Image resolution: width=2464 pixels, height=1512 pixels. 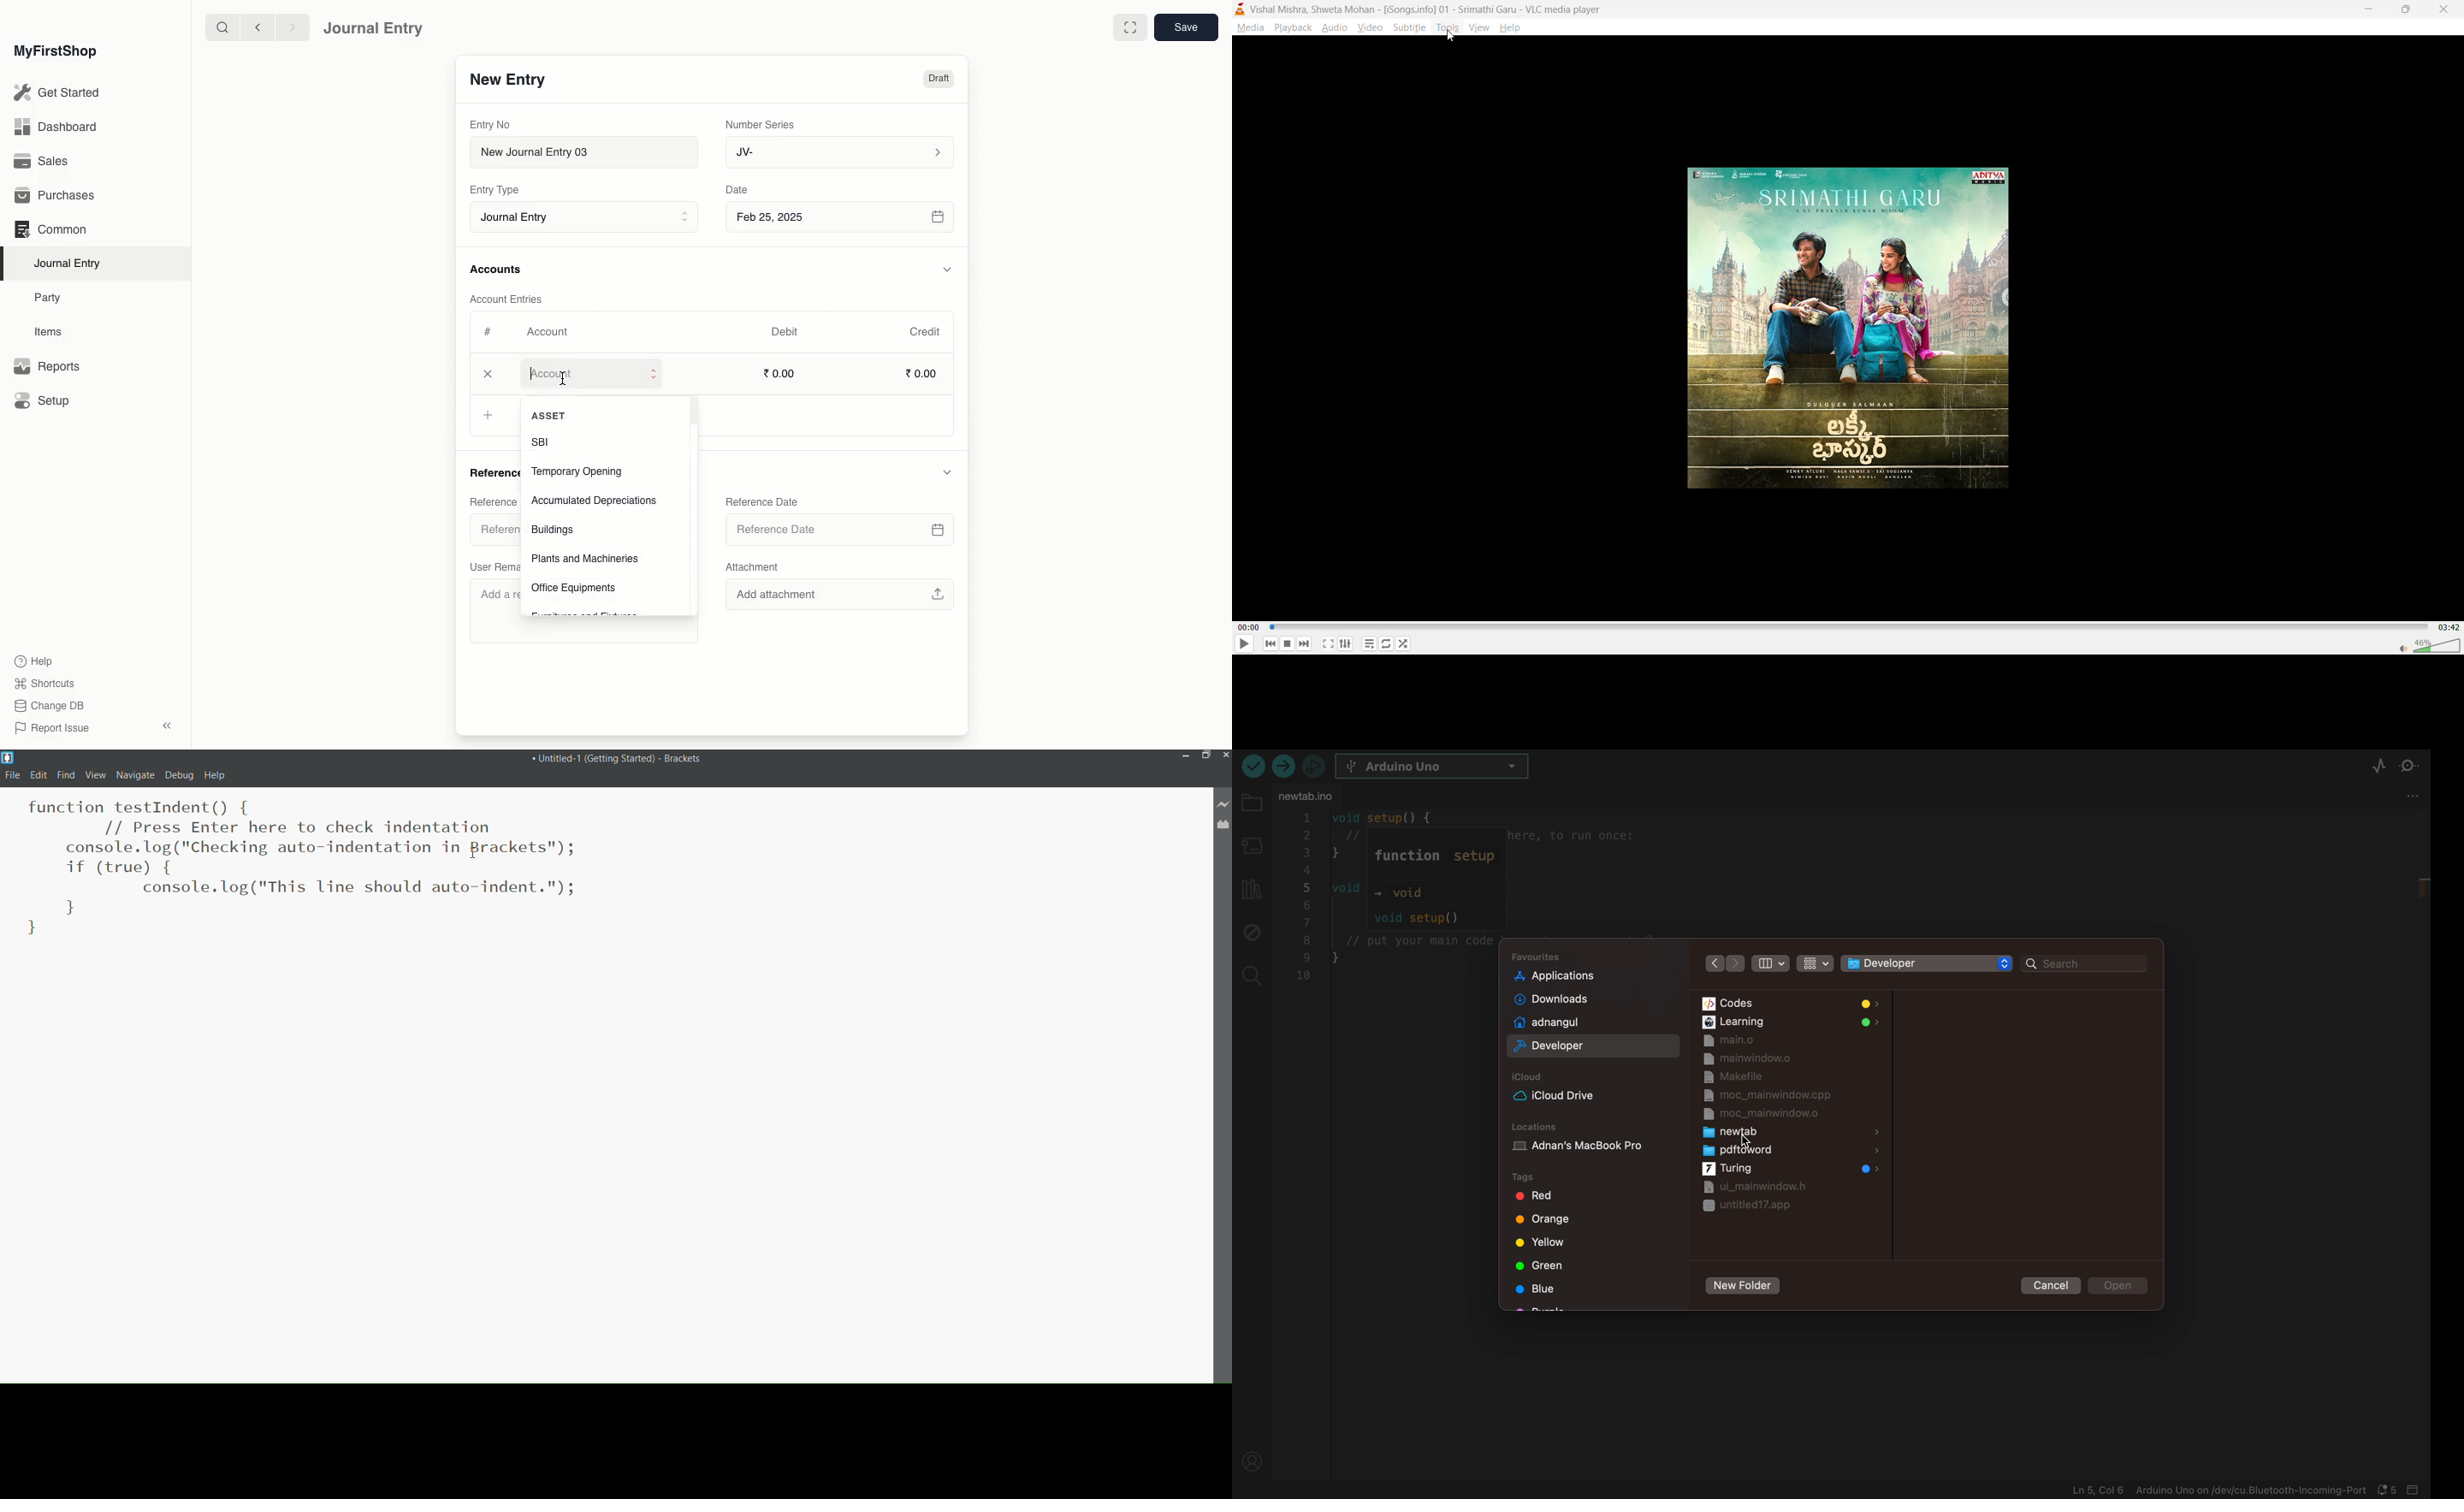 What do you see at coordinates (1227, 755) in the screenshot?
I see `Close` at bounding box center [1227, 755].